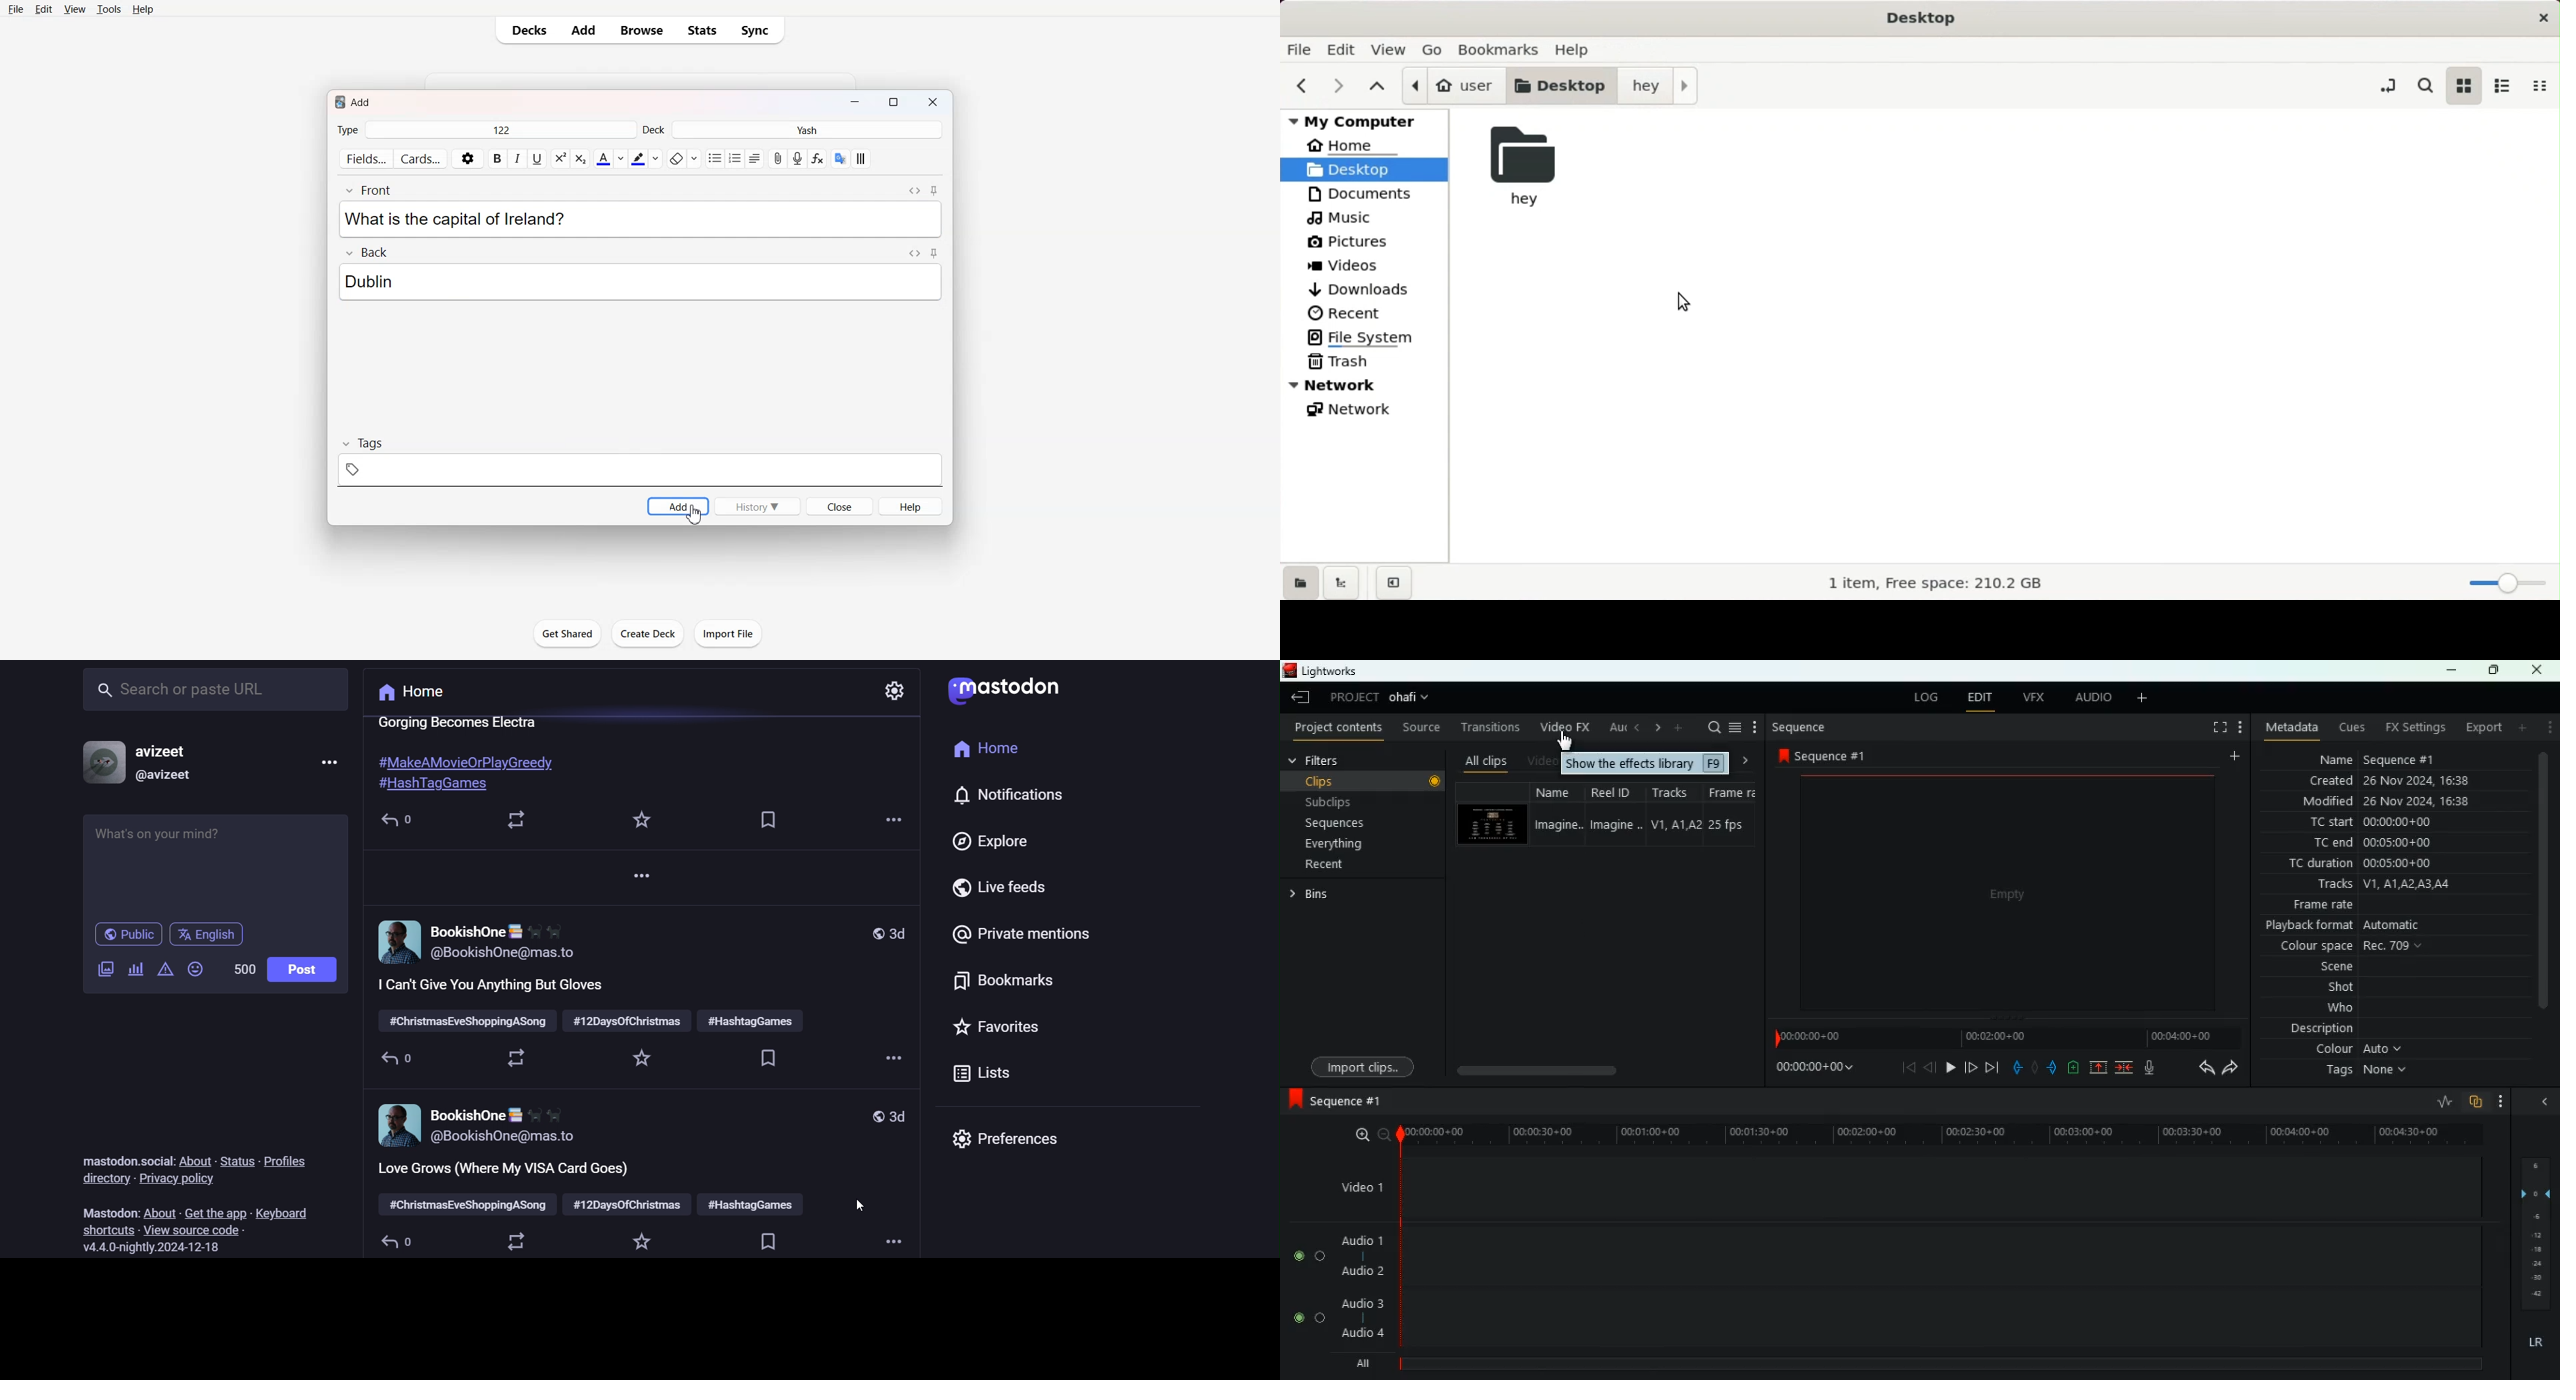 The width and height of the screenshot is (2576, 1400). Describe the element at coordinates (1600, 1068) in the screenshot. I see `scroll bar` at that location.